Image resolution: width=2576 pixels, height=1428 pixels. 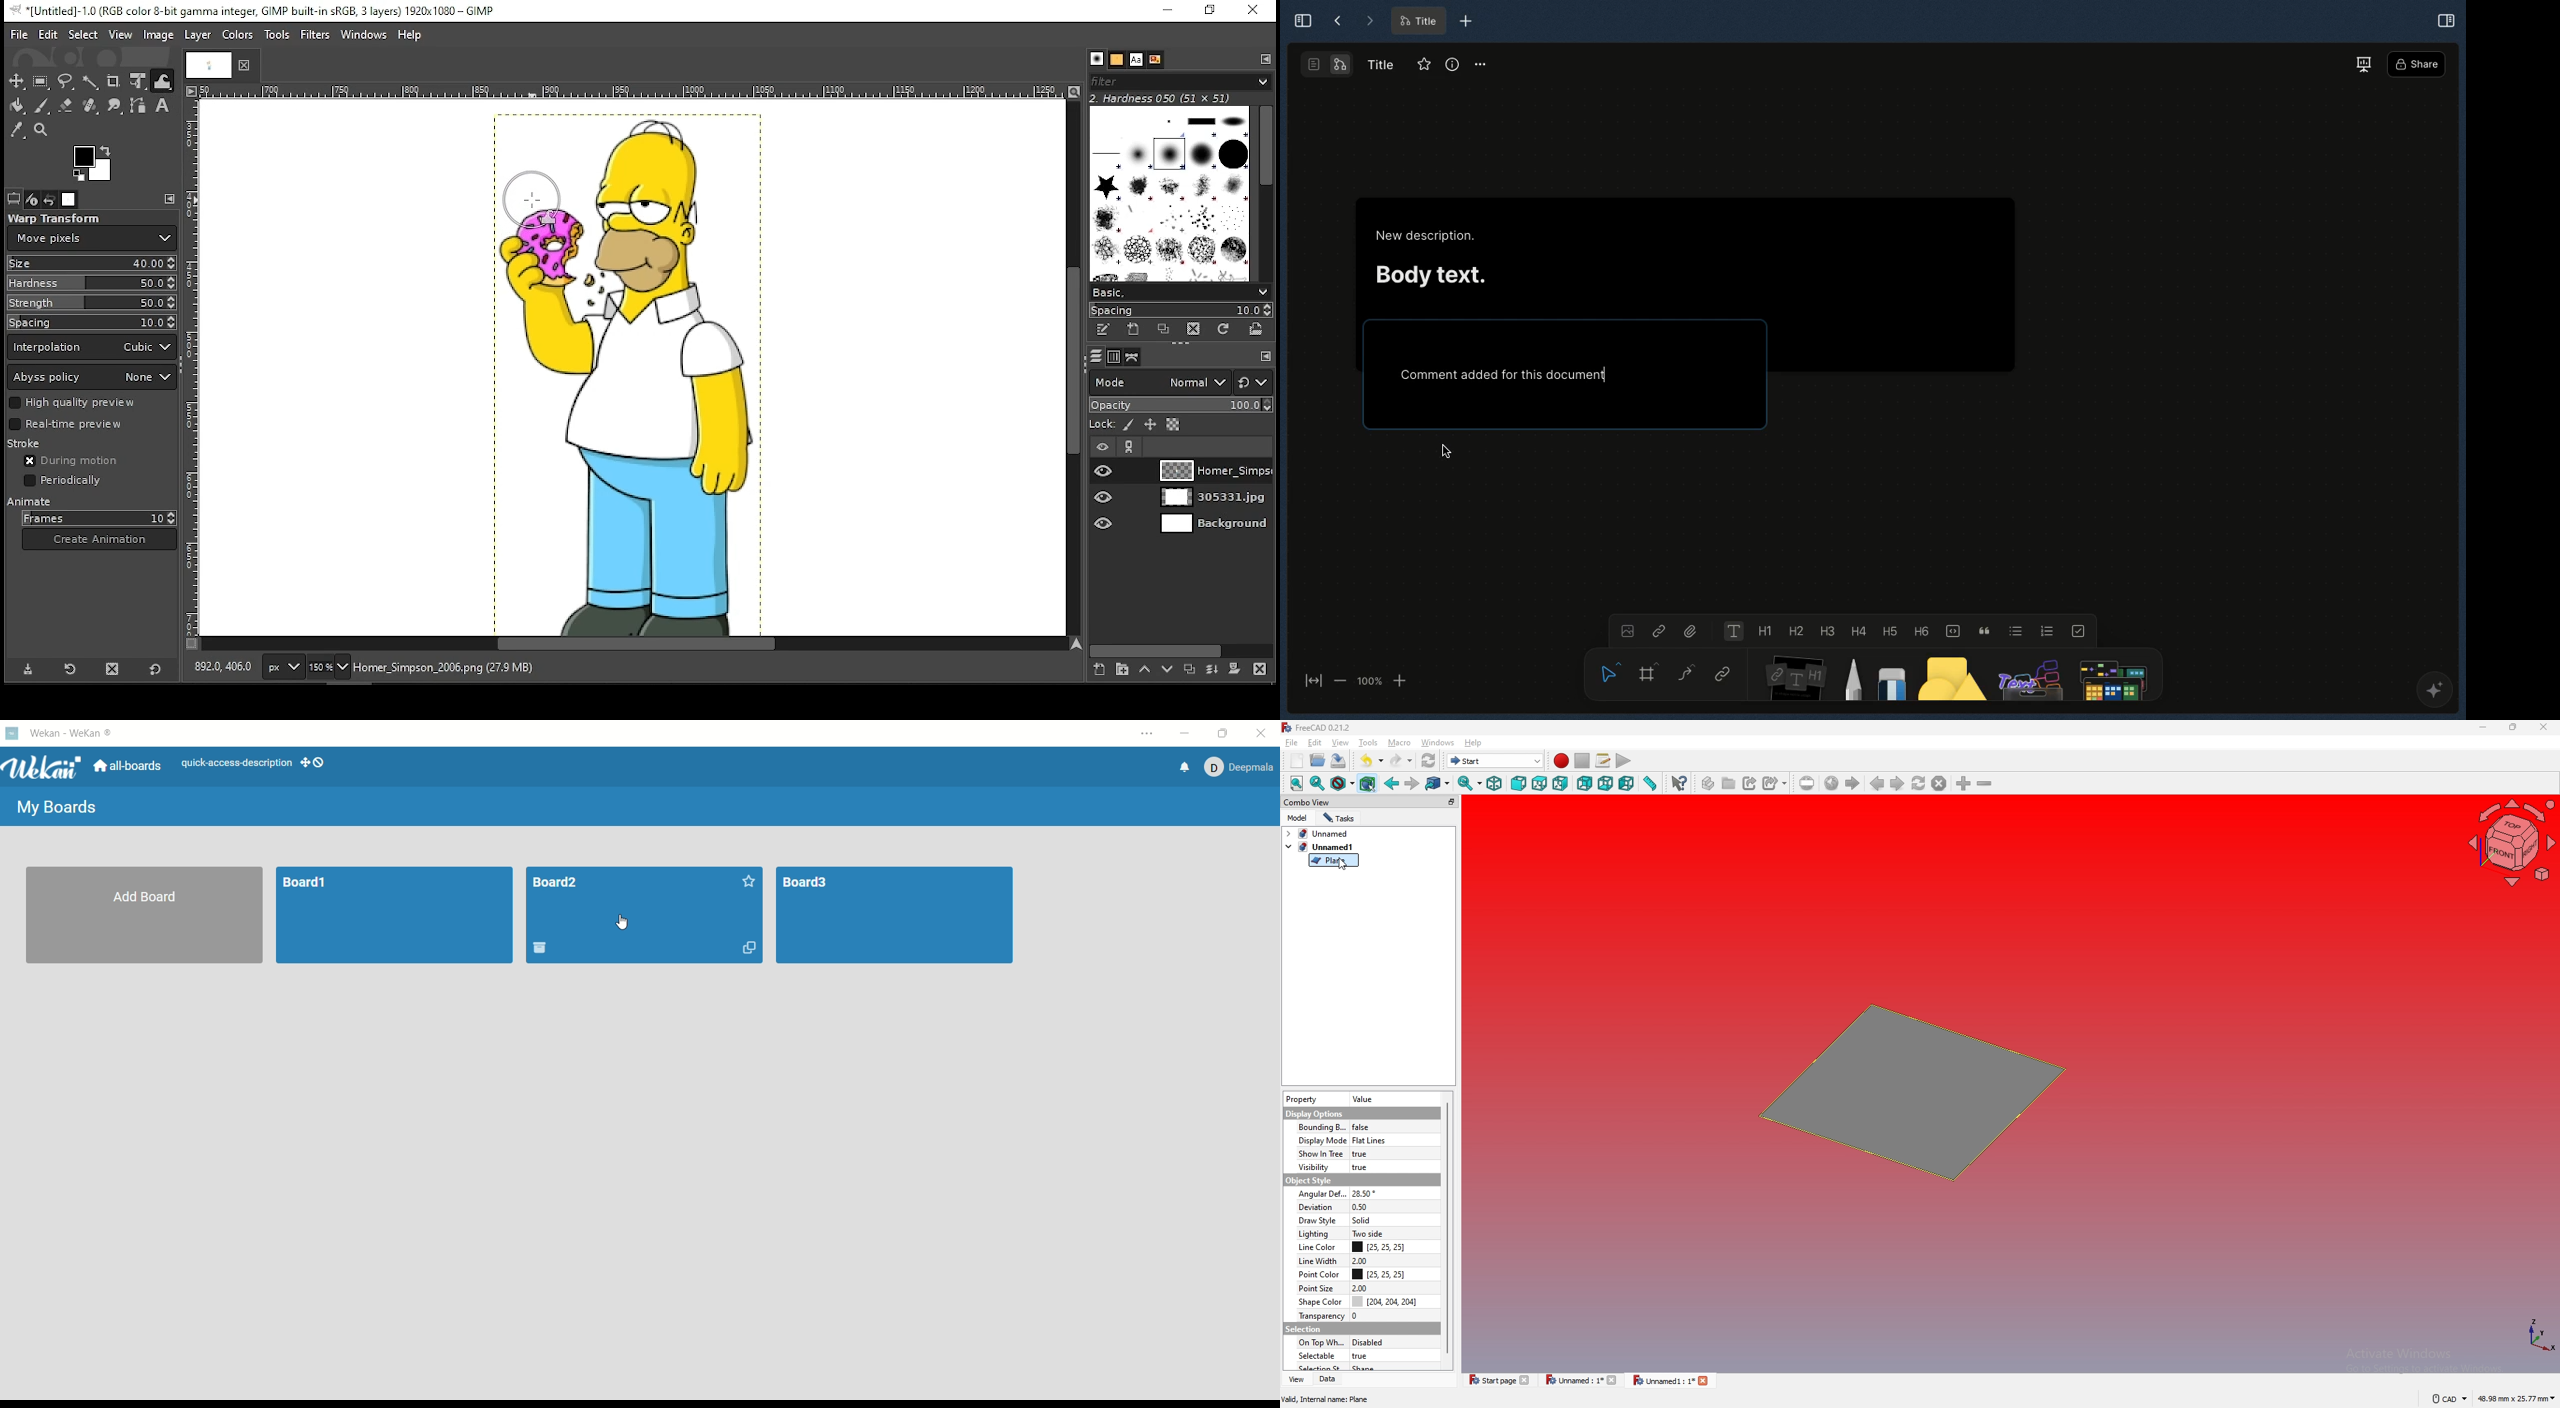 I want to click on start page, so click(x=1500, y=1379).